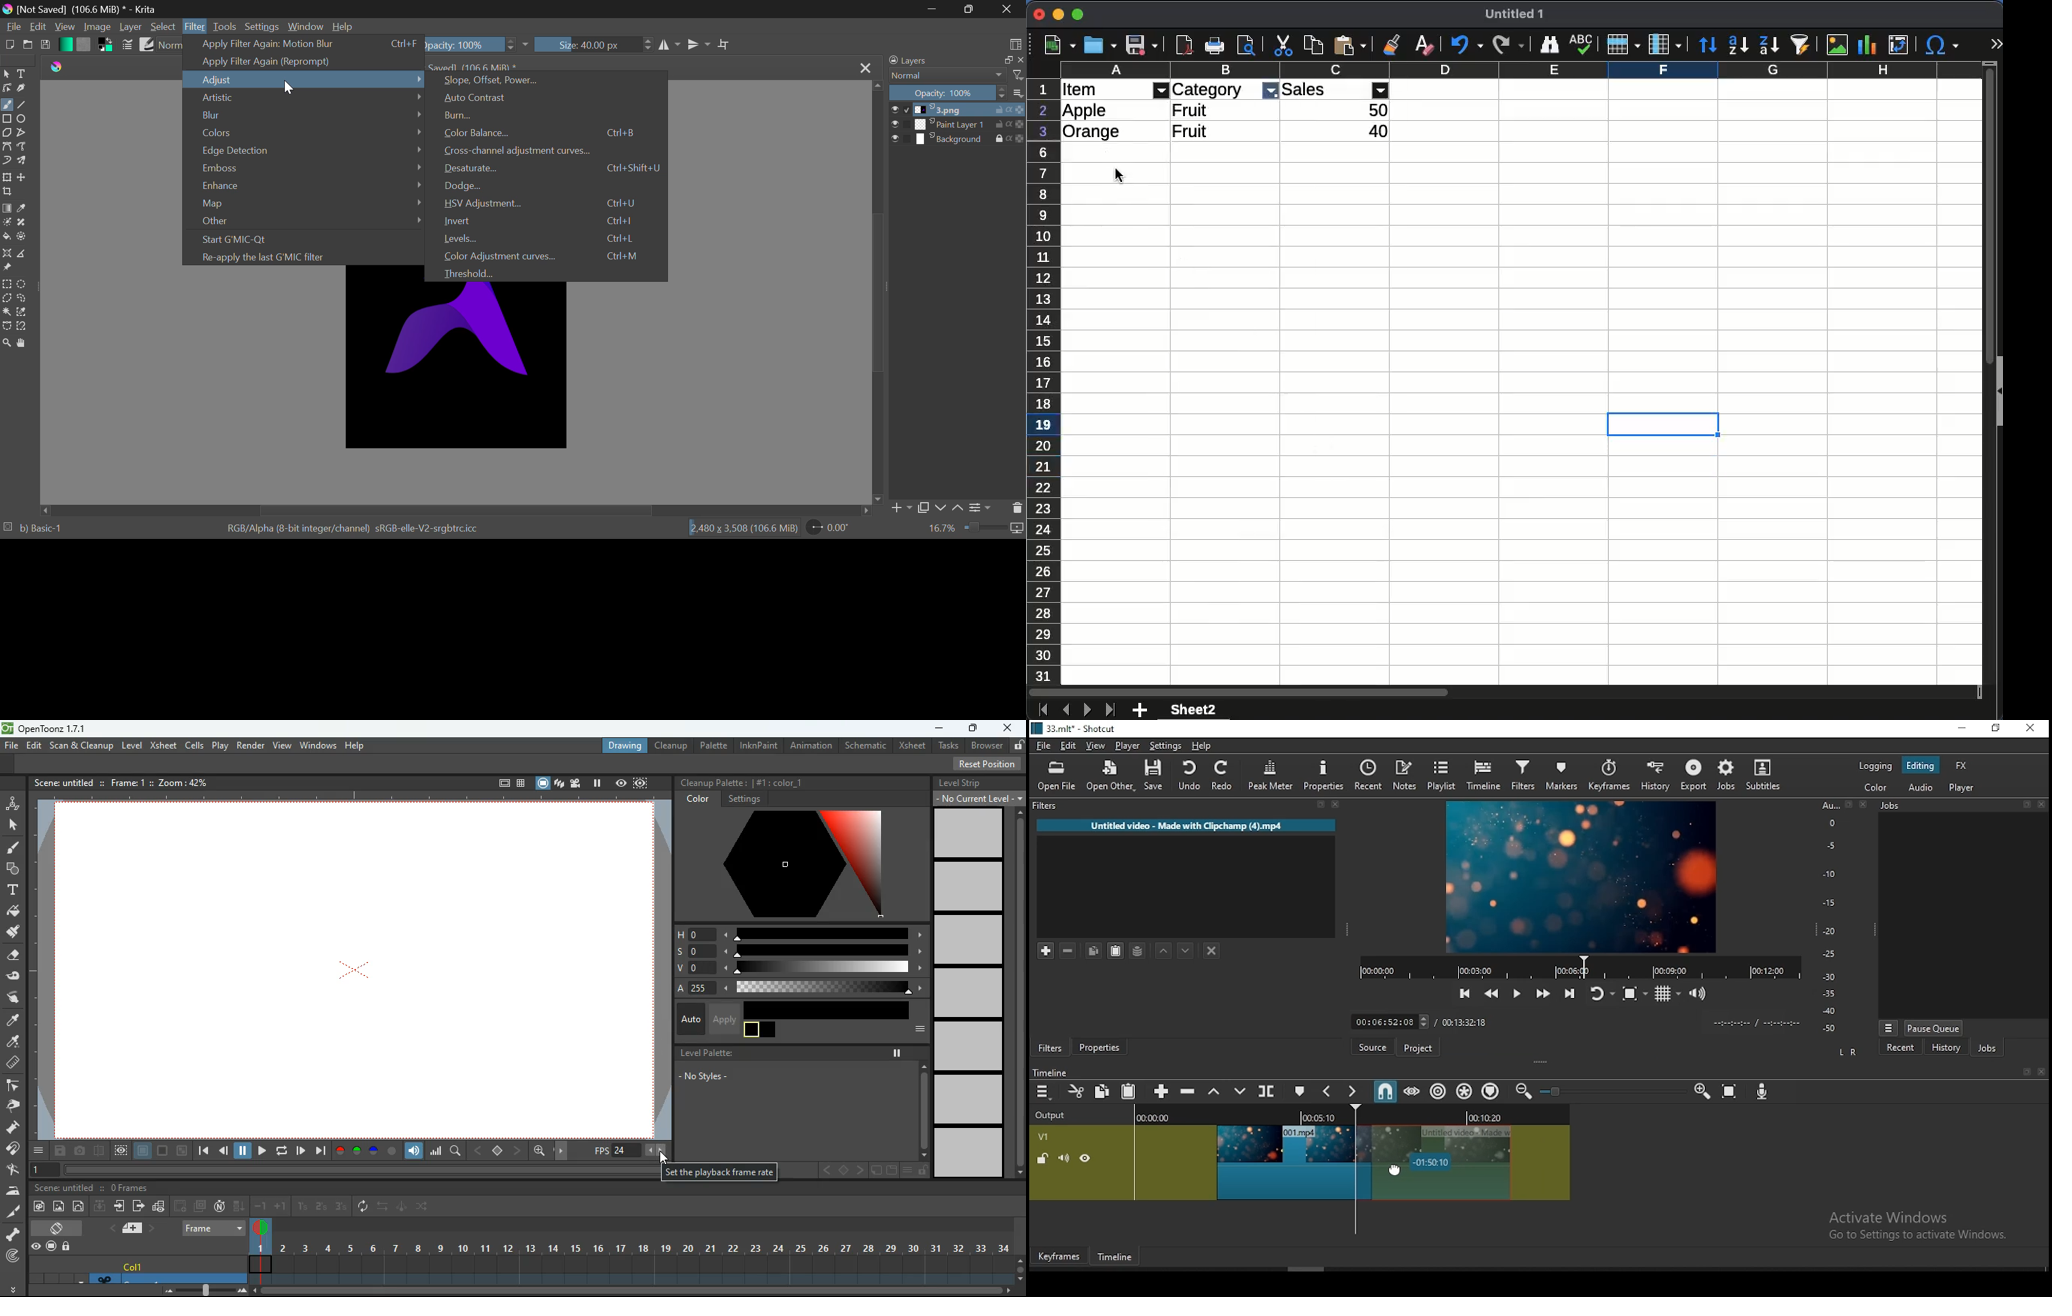  Describe the element at coordinates (1381, 90) in the screenshot. I see `filter` at that location.